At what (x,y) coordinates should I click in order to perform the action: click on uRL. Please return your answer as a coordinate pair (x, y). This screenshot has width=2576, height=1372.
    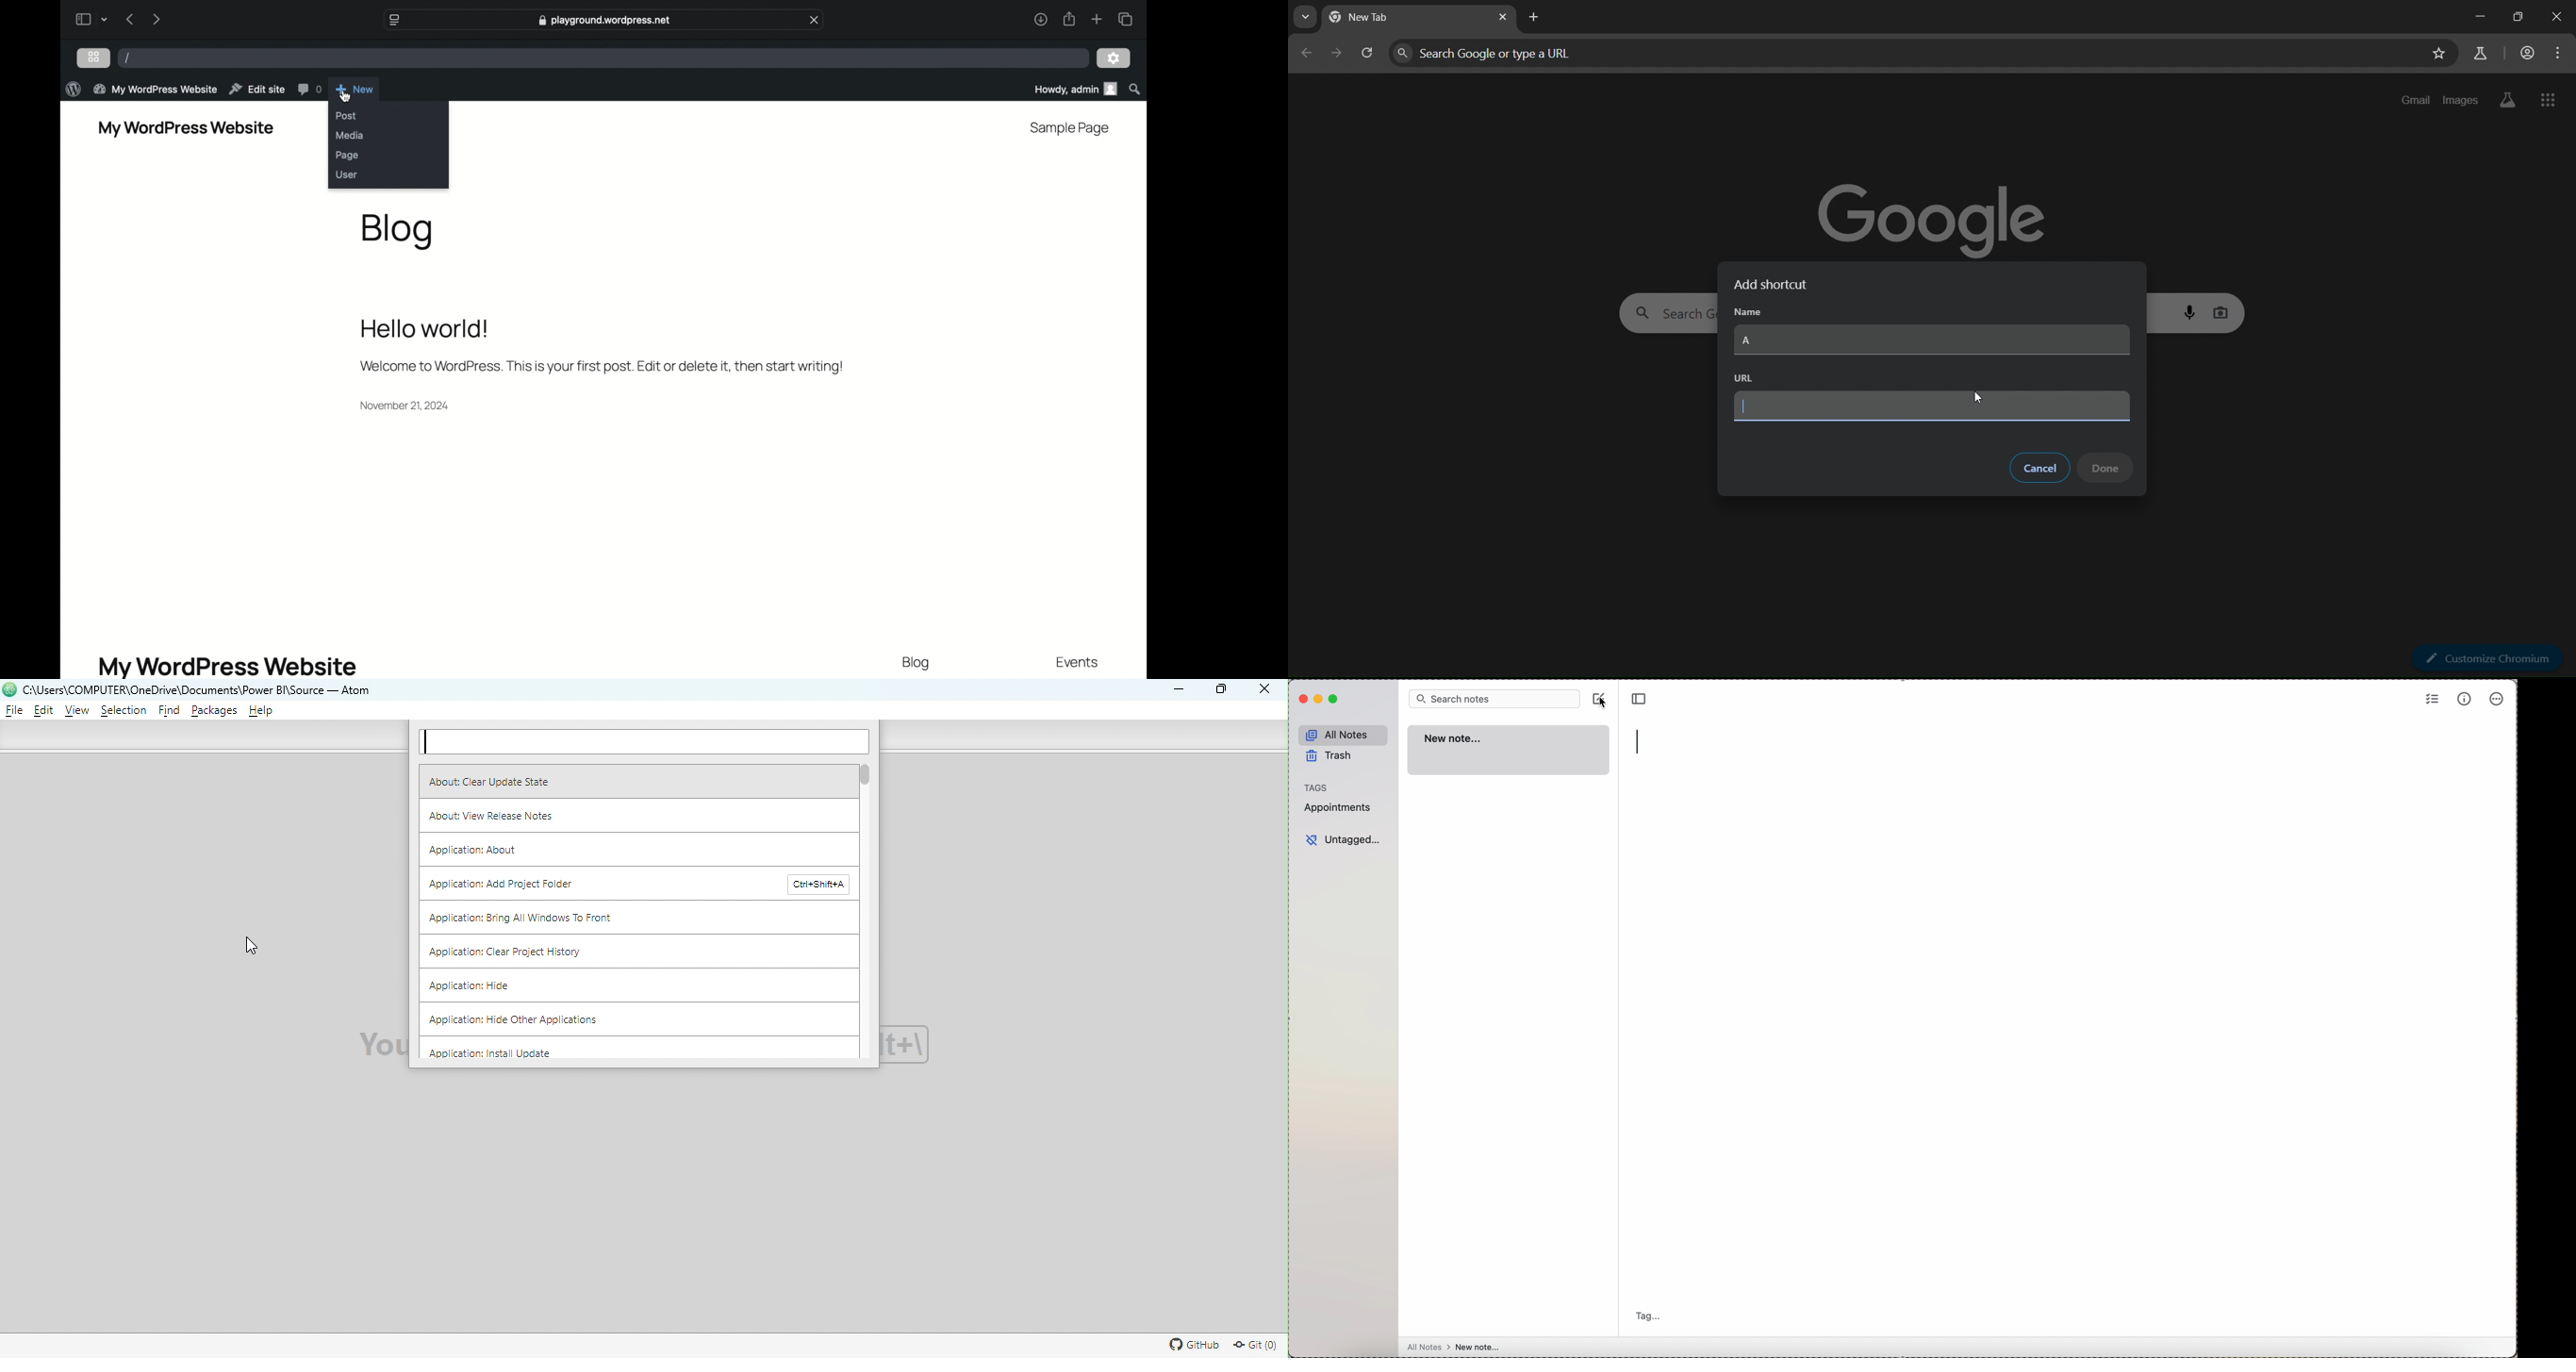
    Looking at the image, I should click on (1741, 378).